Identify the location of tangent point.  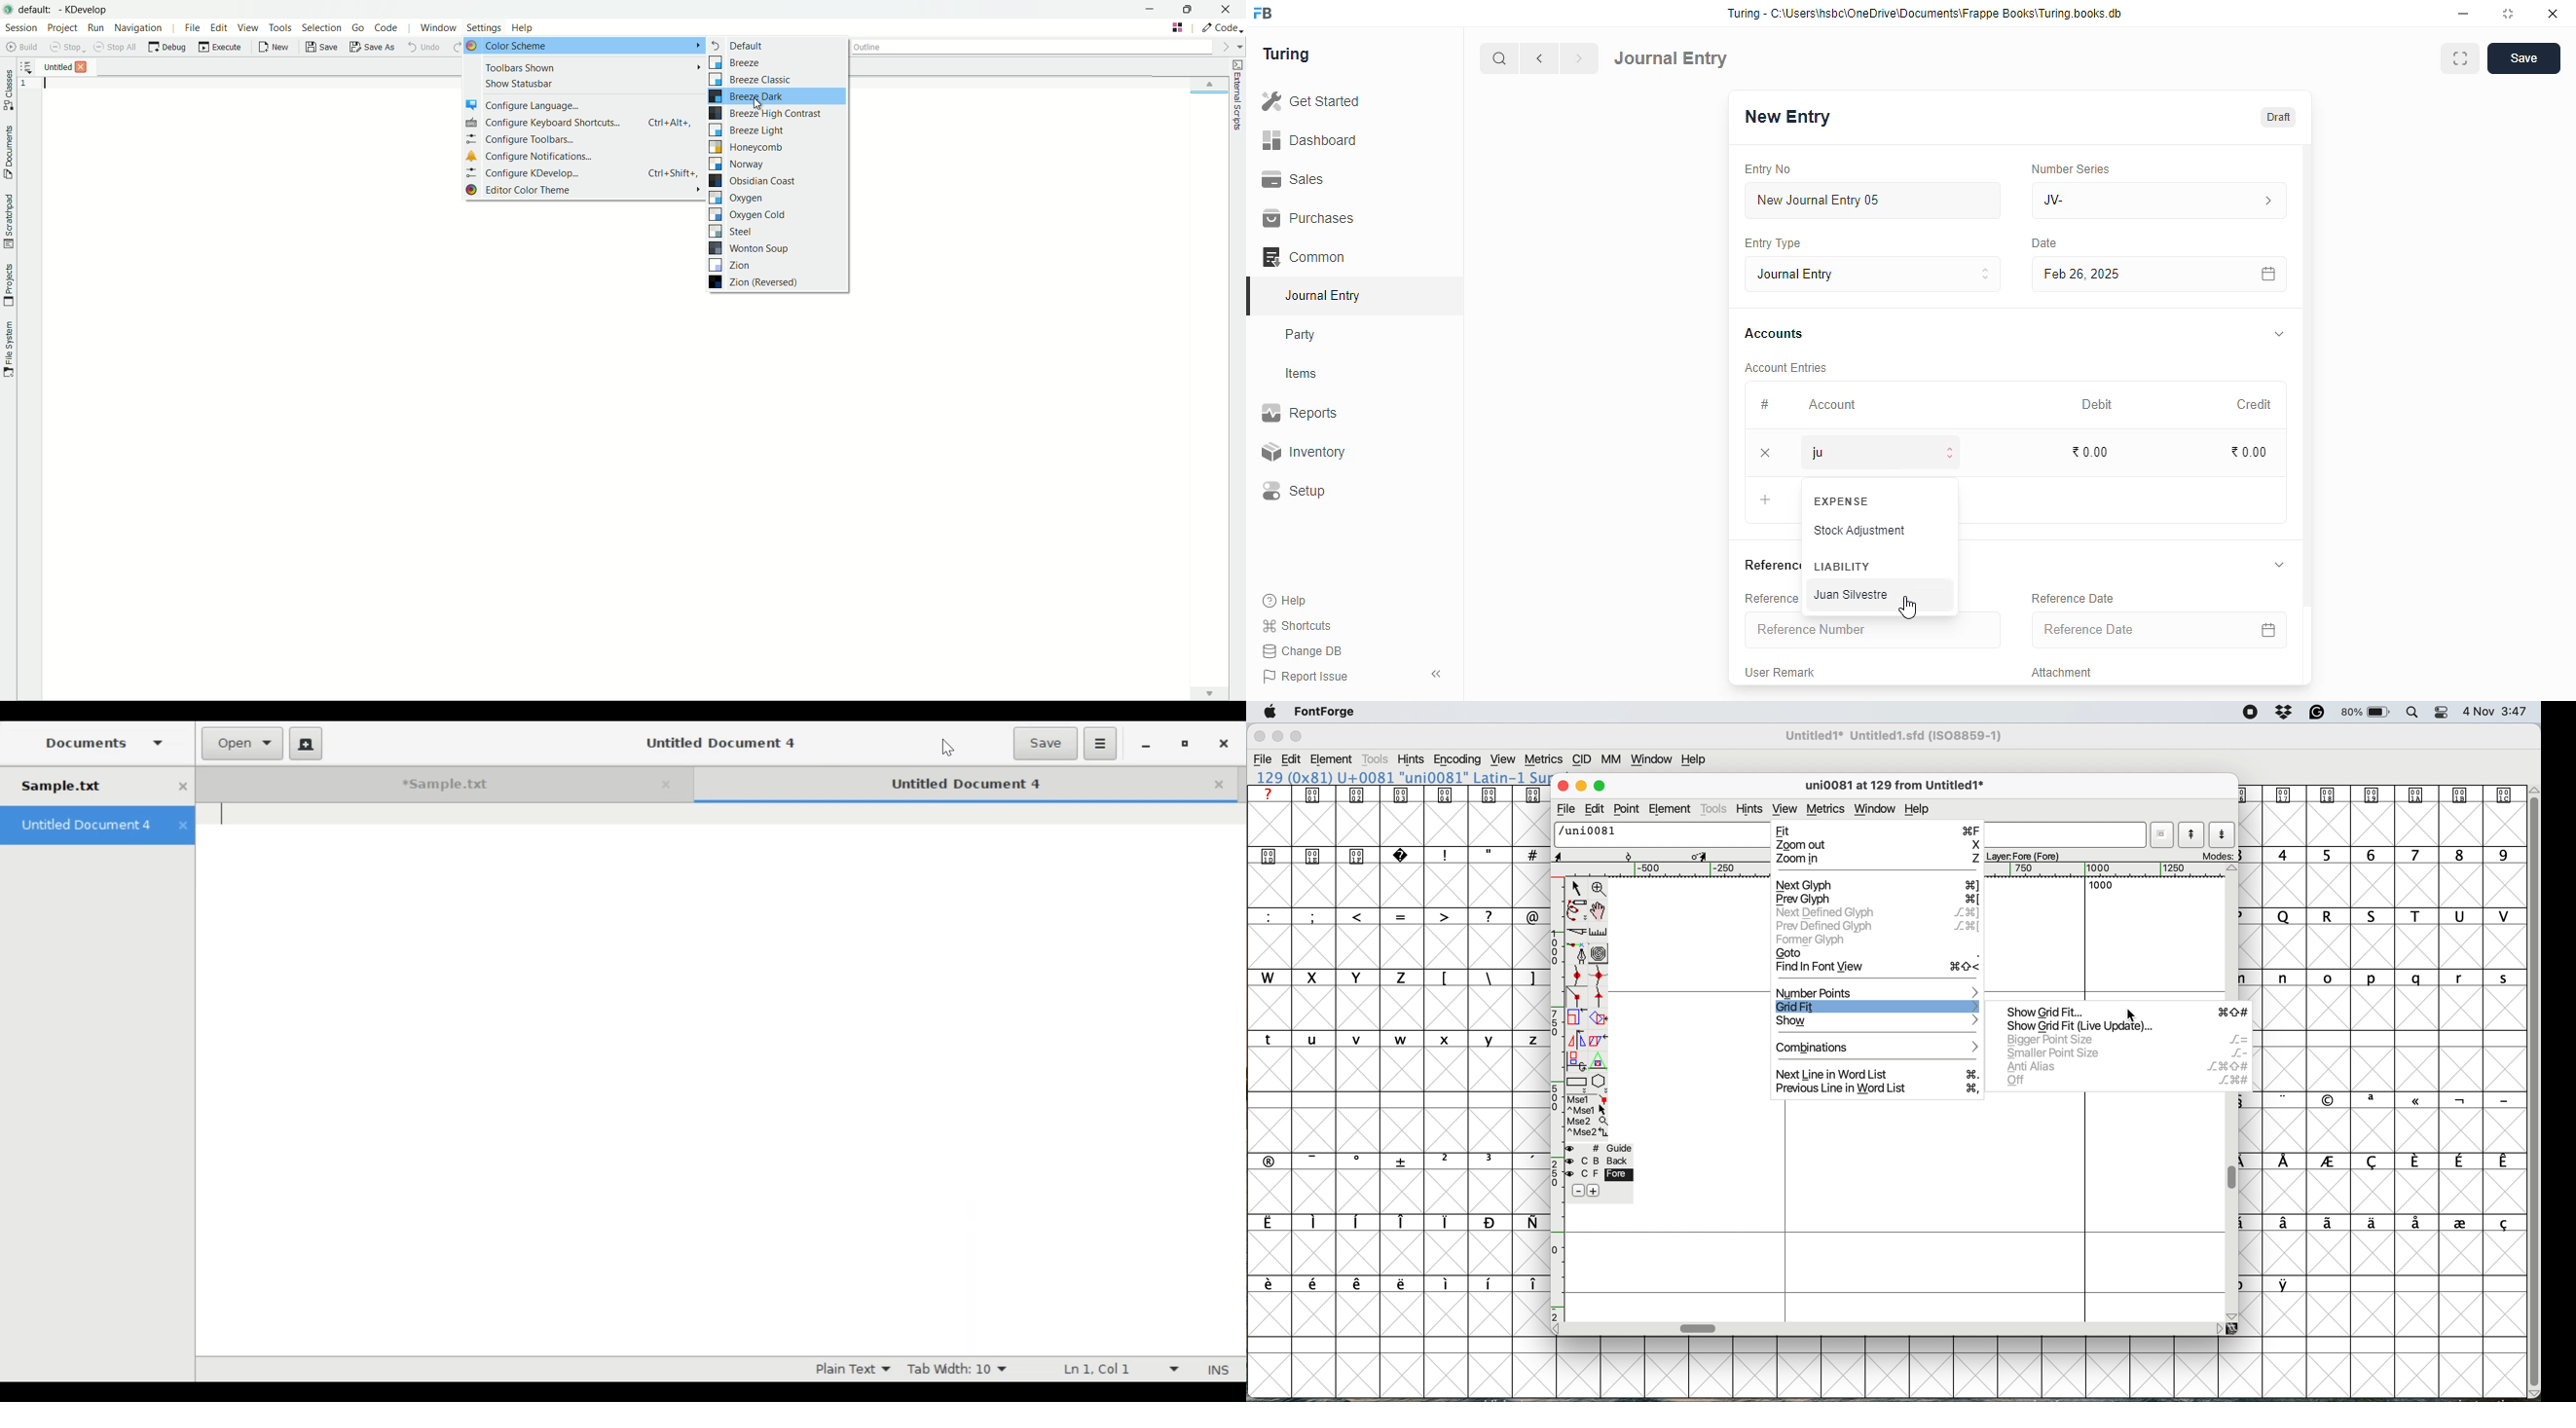
(1601, 1000).